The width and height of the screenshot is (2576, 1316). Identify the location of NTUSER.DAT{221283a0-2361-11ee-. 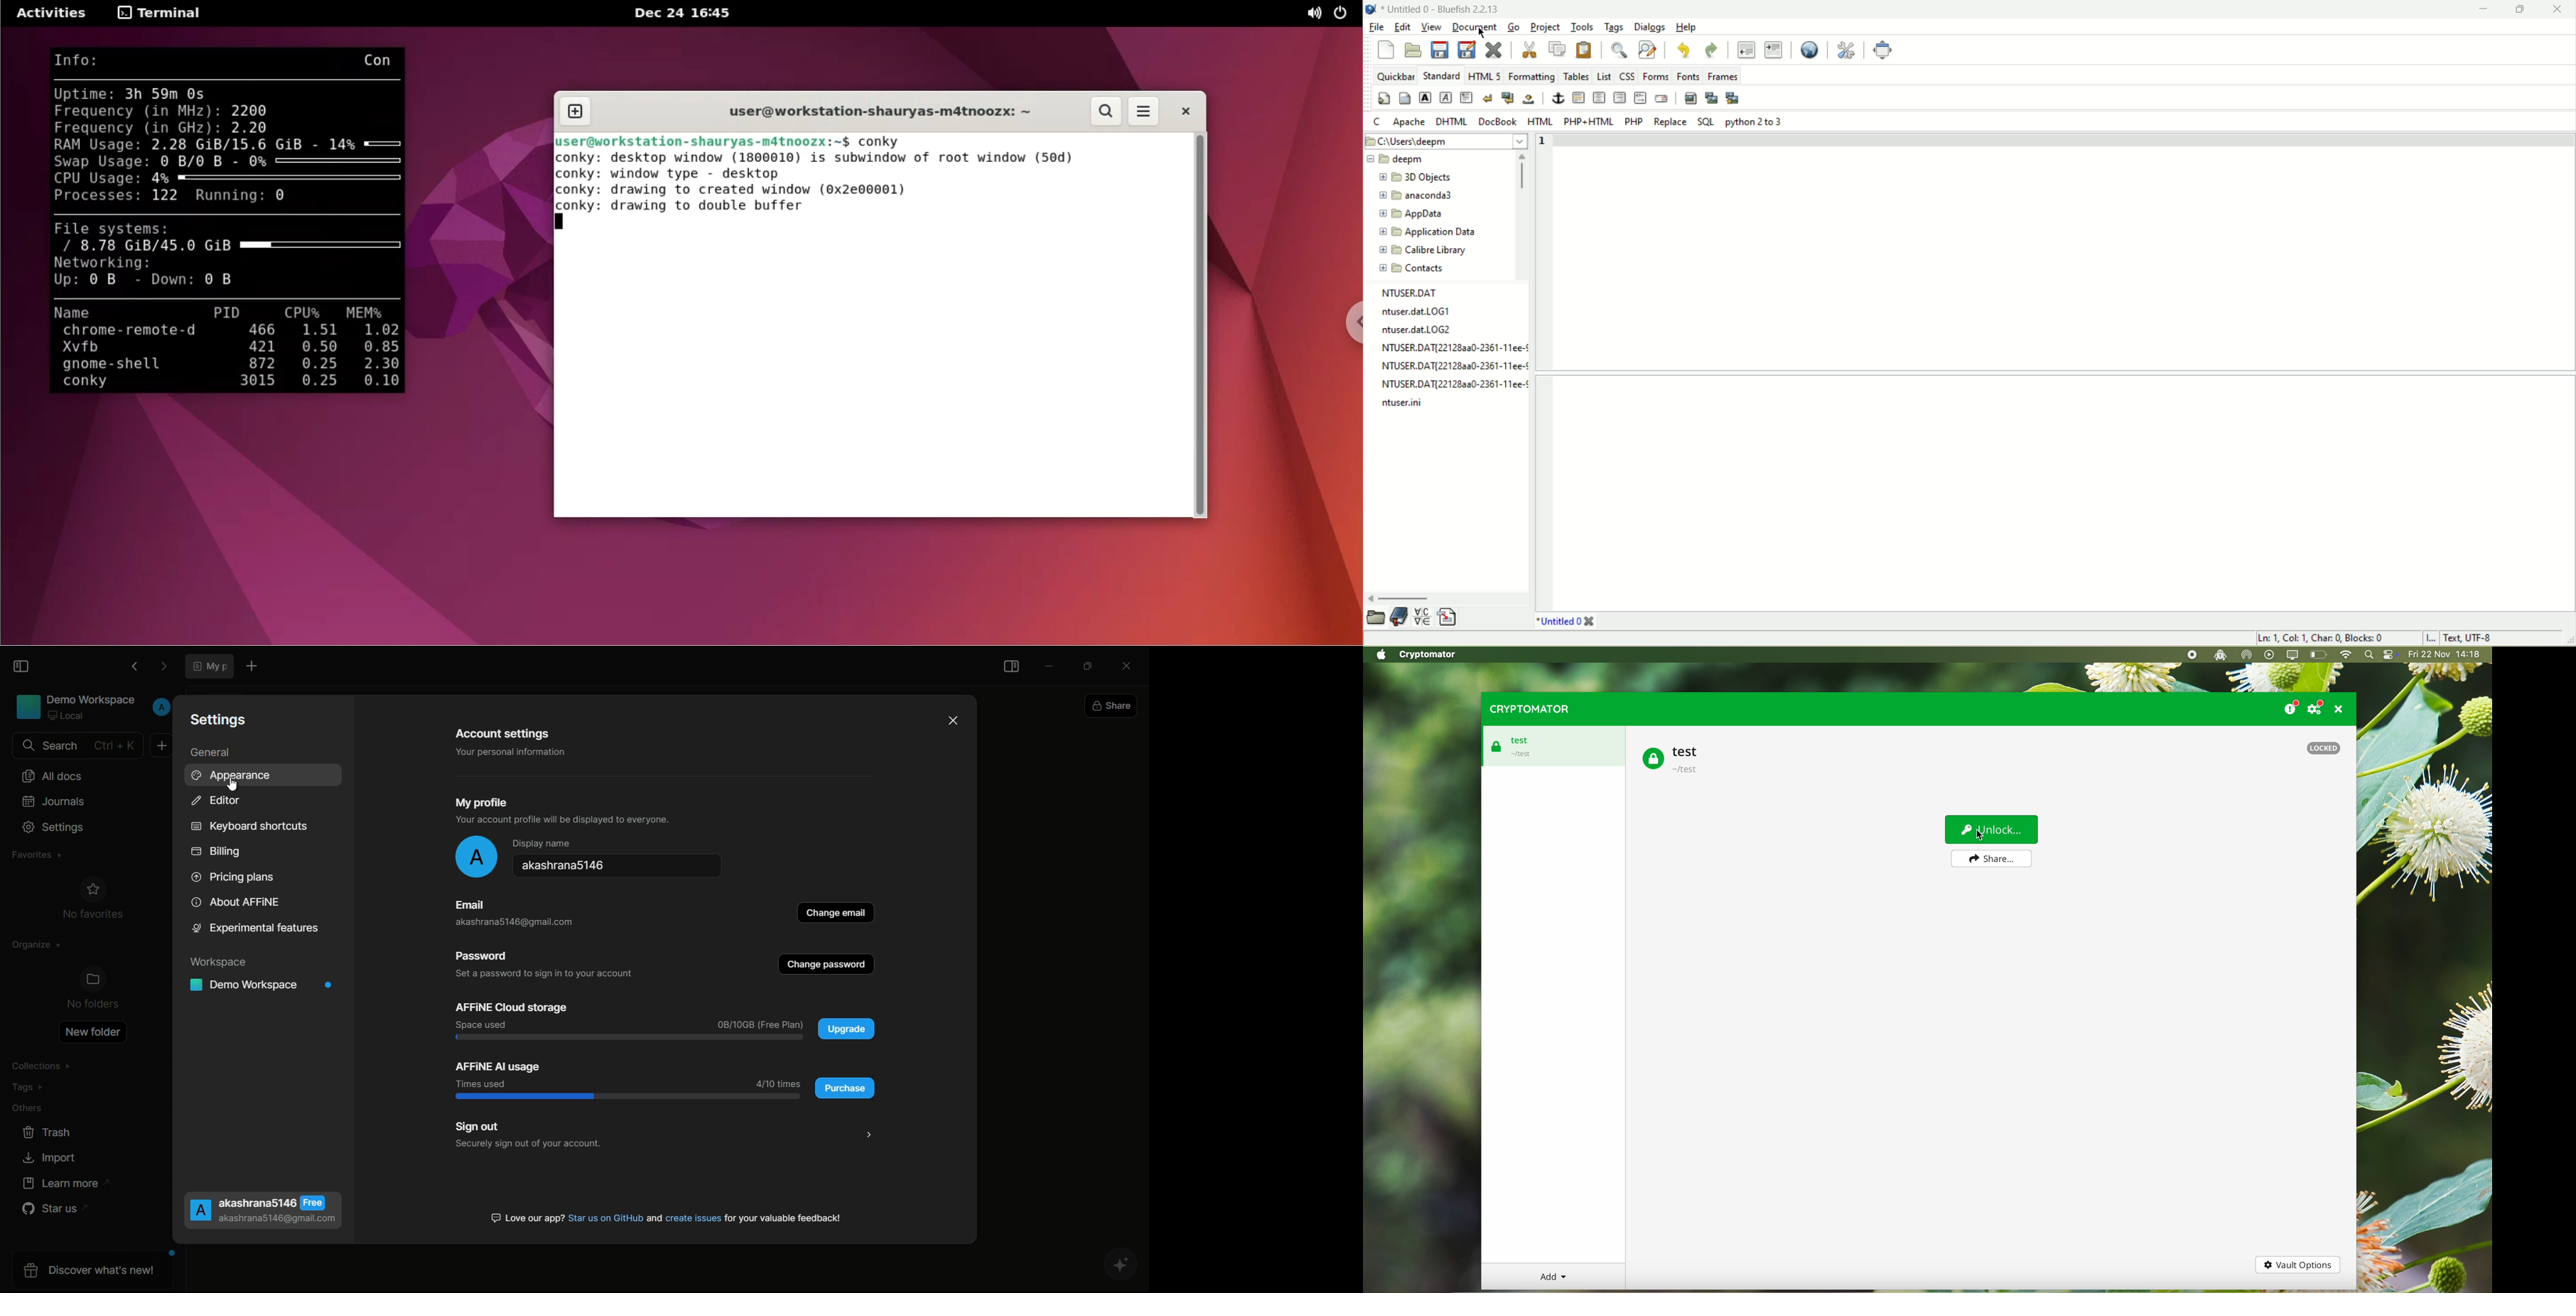
(1449, 365).